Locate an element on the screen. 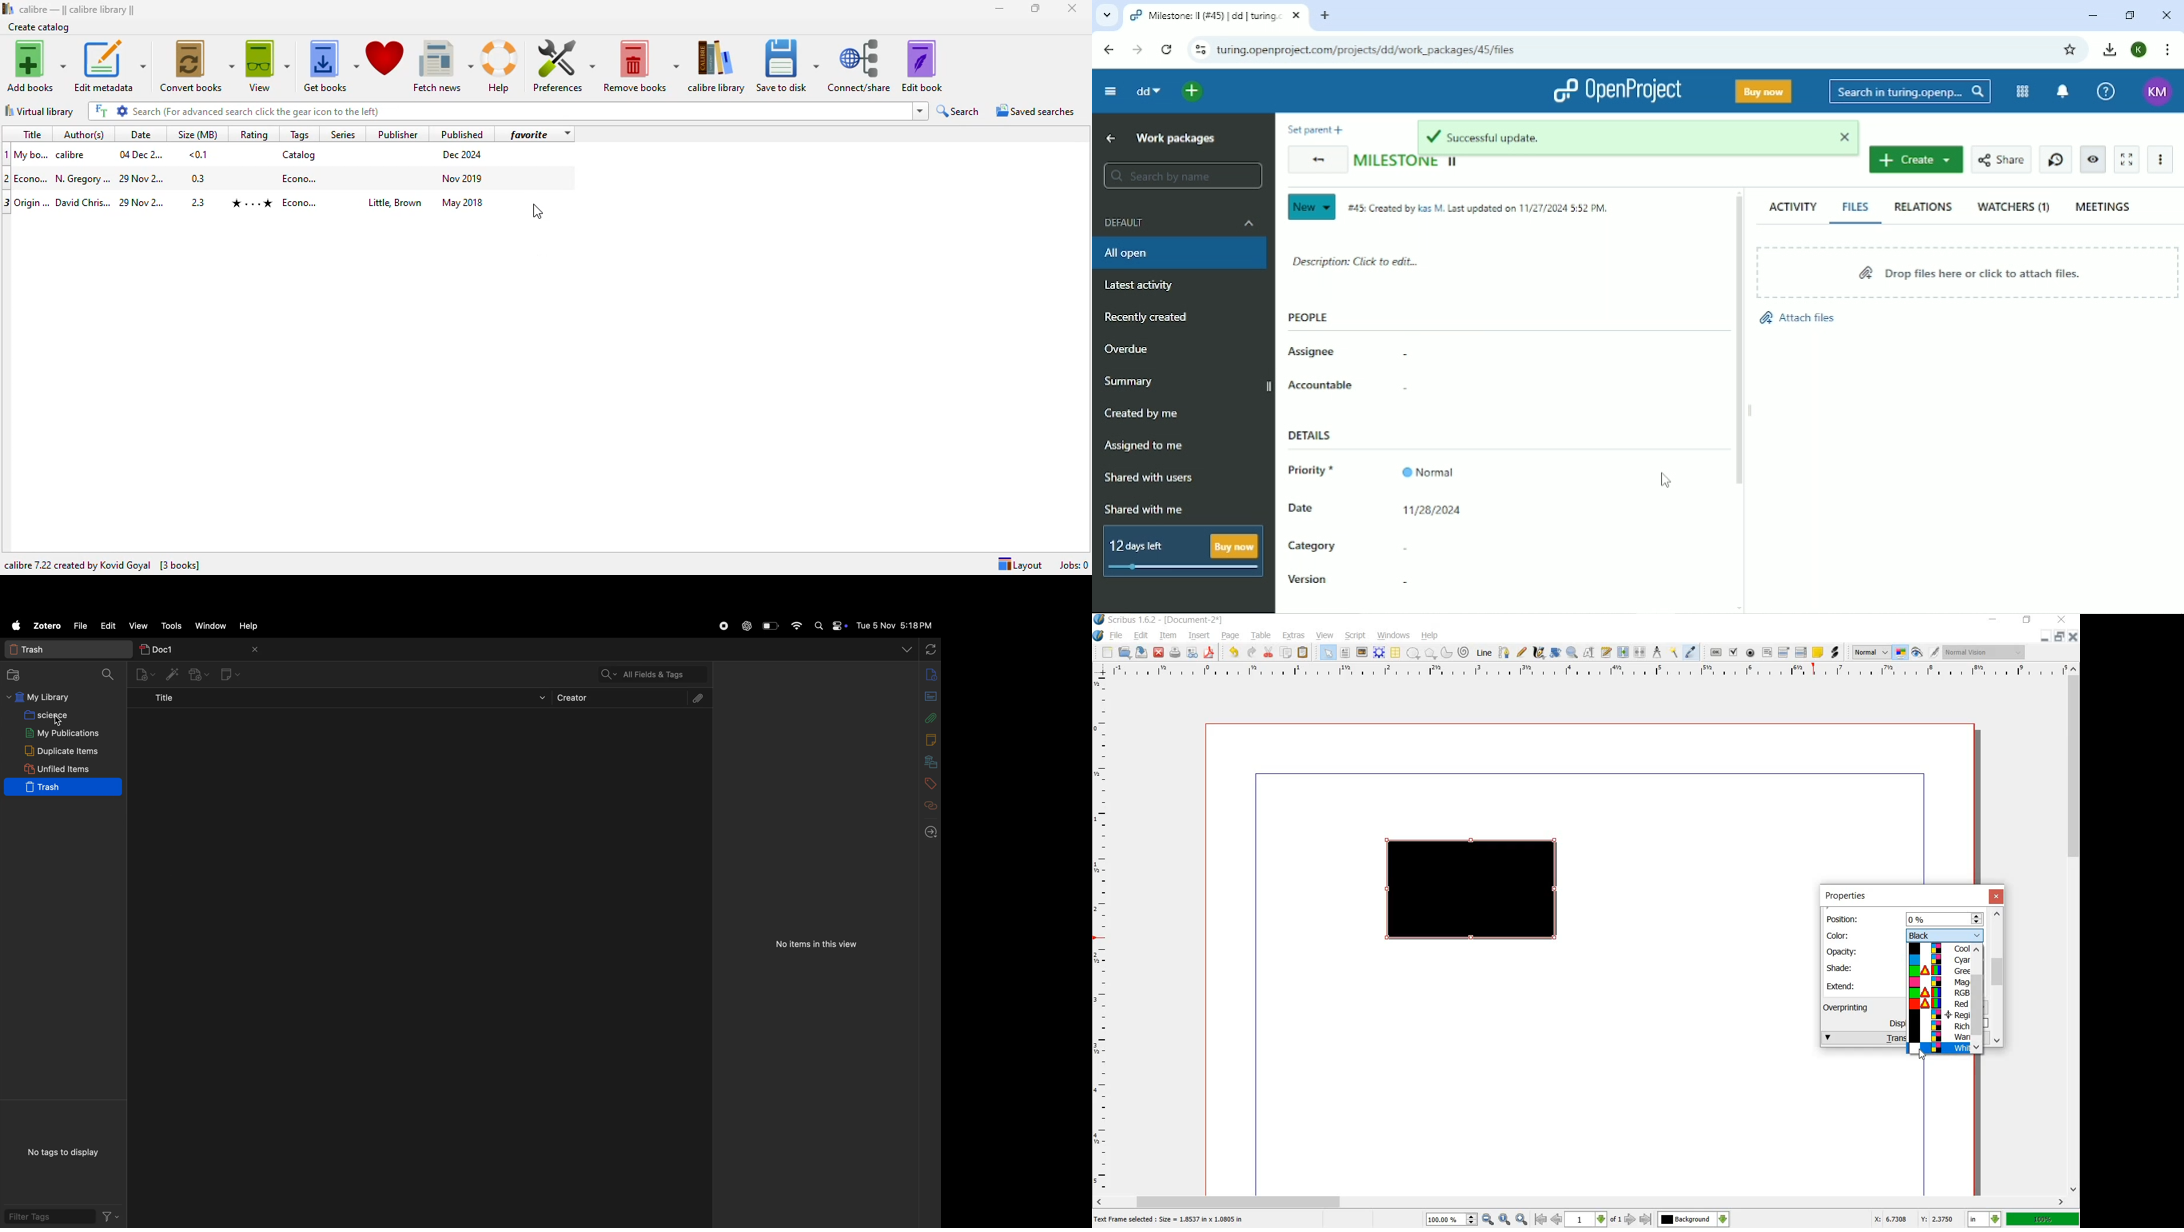  ruler is located at coordinates (1102, 934).